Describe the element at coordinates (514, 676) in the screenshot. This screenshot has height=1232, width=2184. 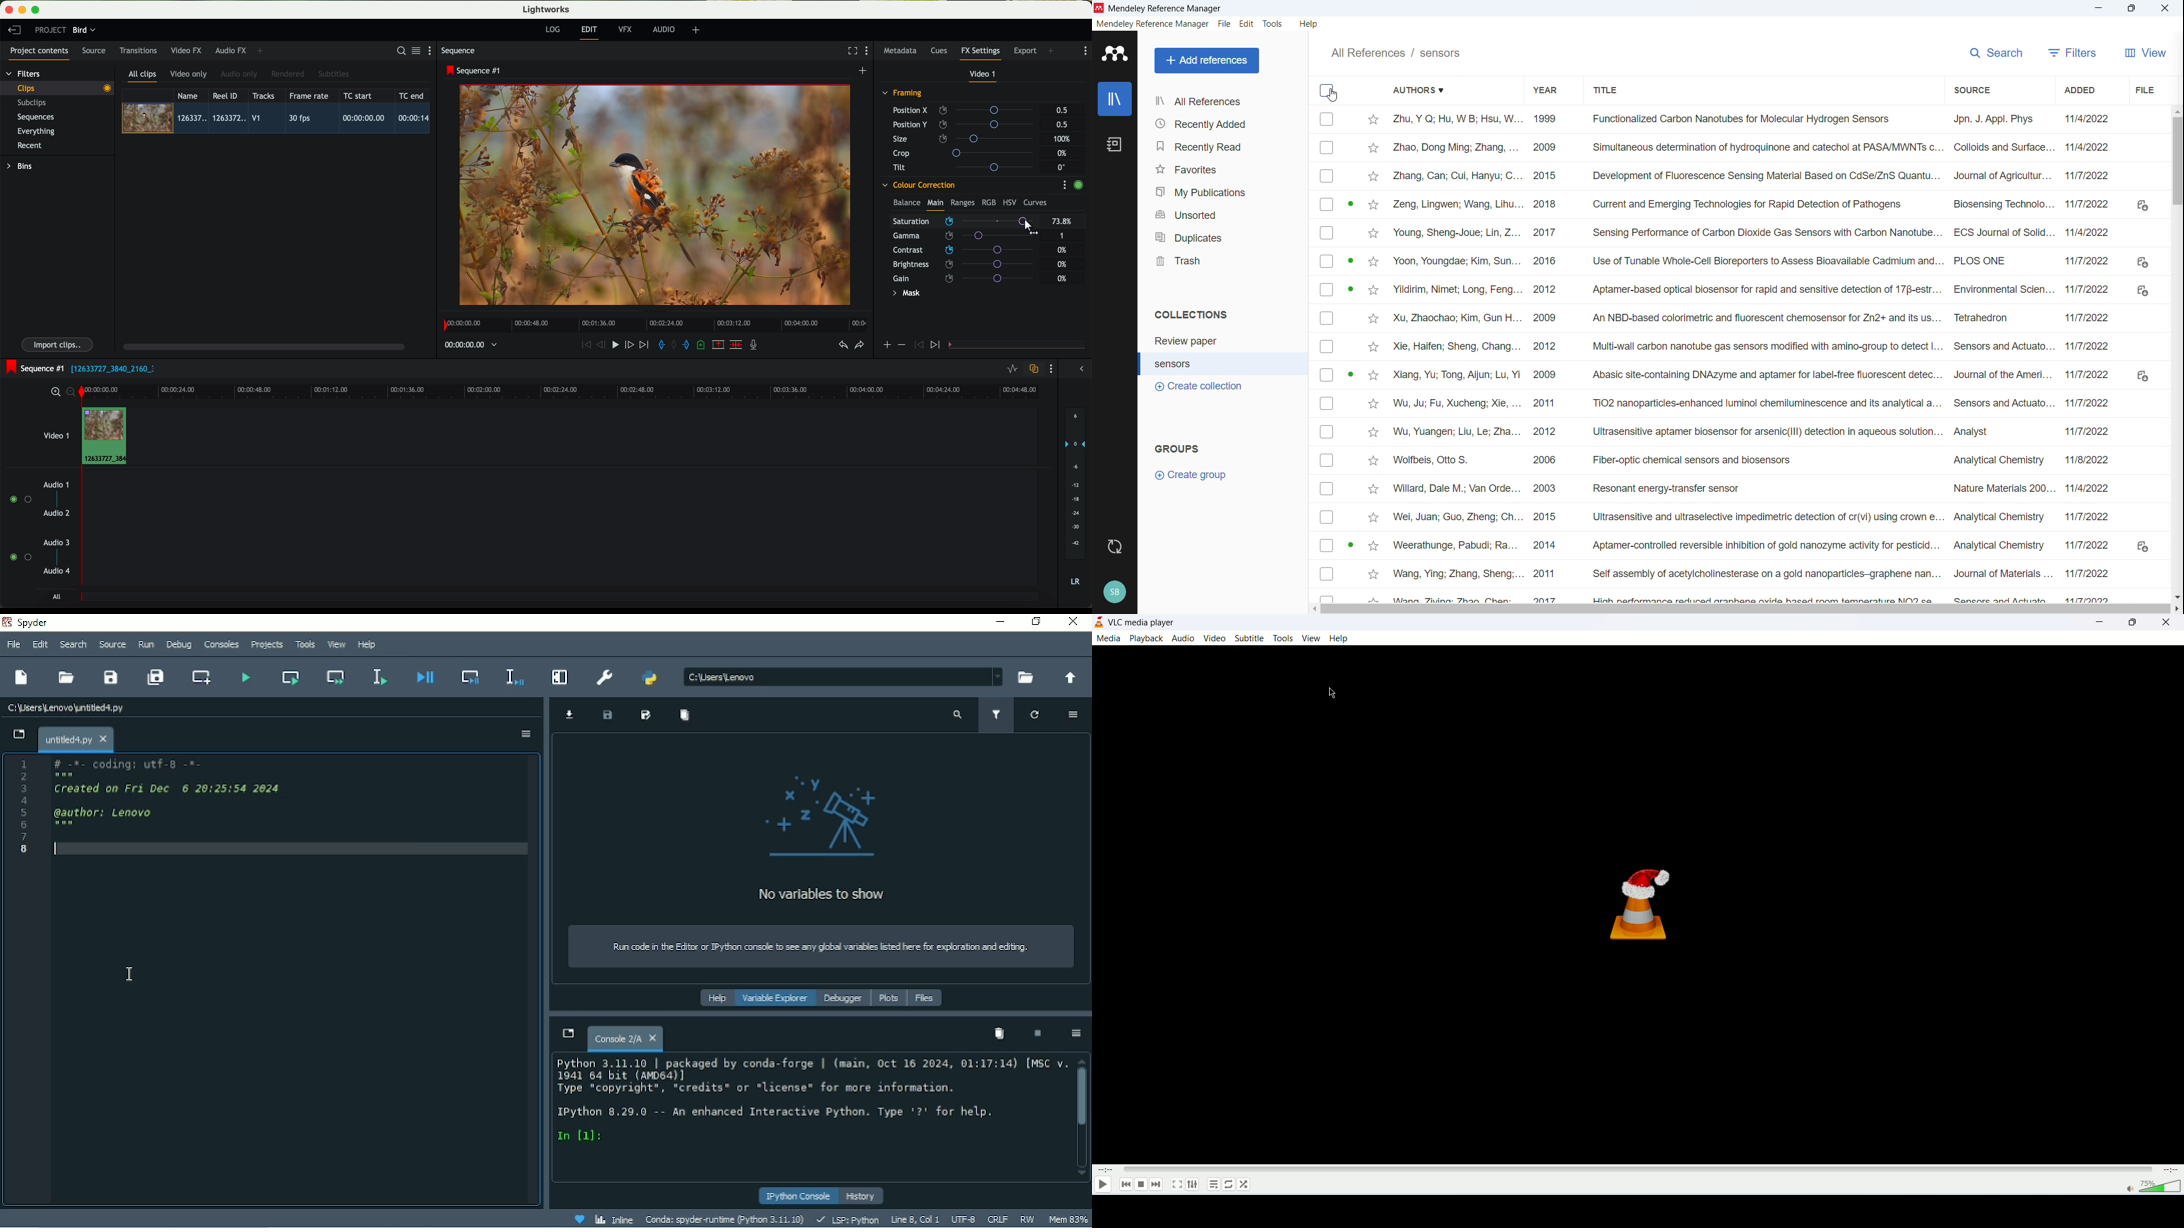
I see `Debug selection or current line` at that location.